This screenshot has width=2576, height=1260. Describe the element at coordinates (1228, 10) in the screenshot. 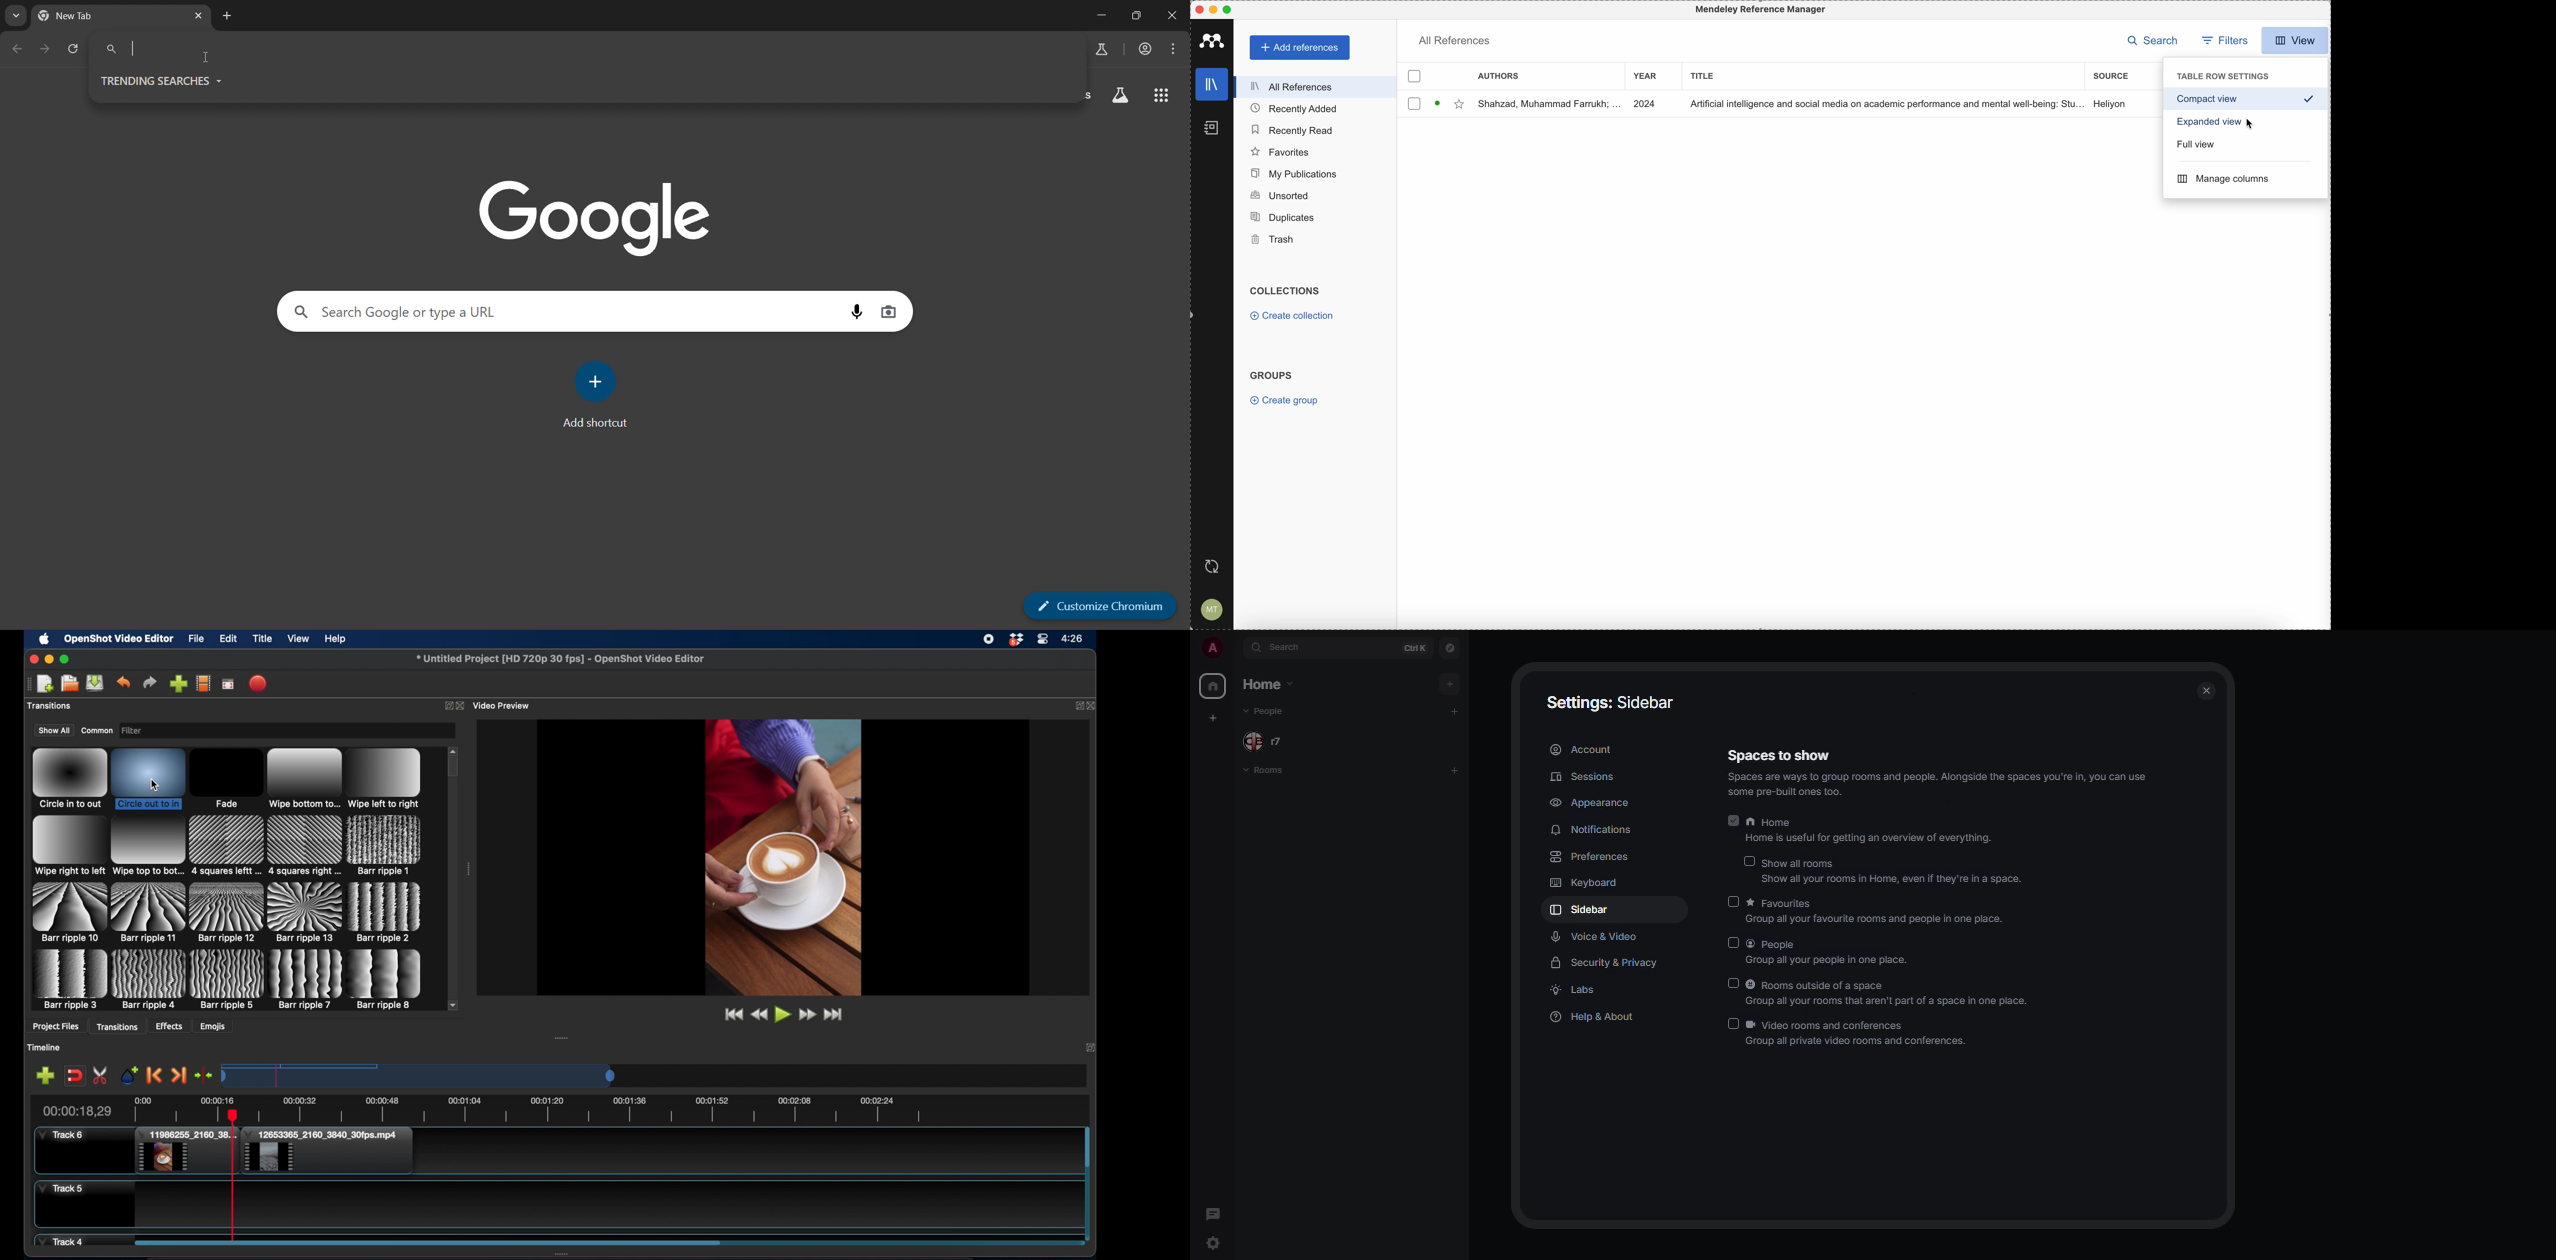

I see `maximize` at that location.